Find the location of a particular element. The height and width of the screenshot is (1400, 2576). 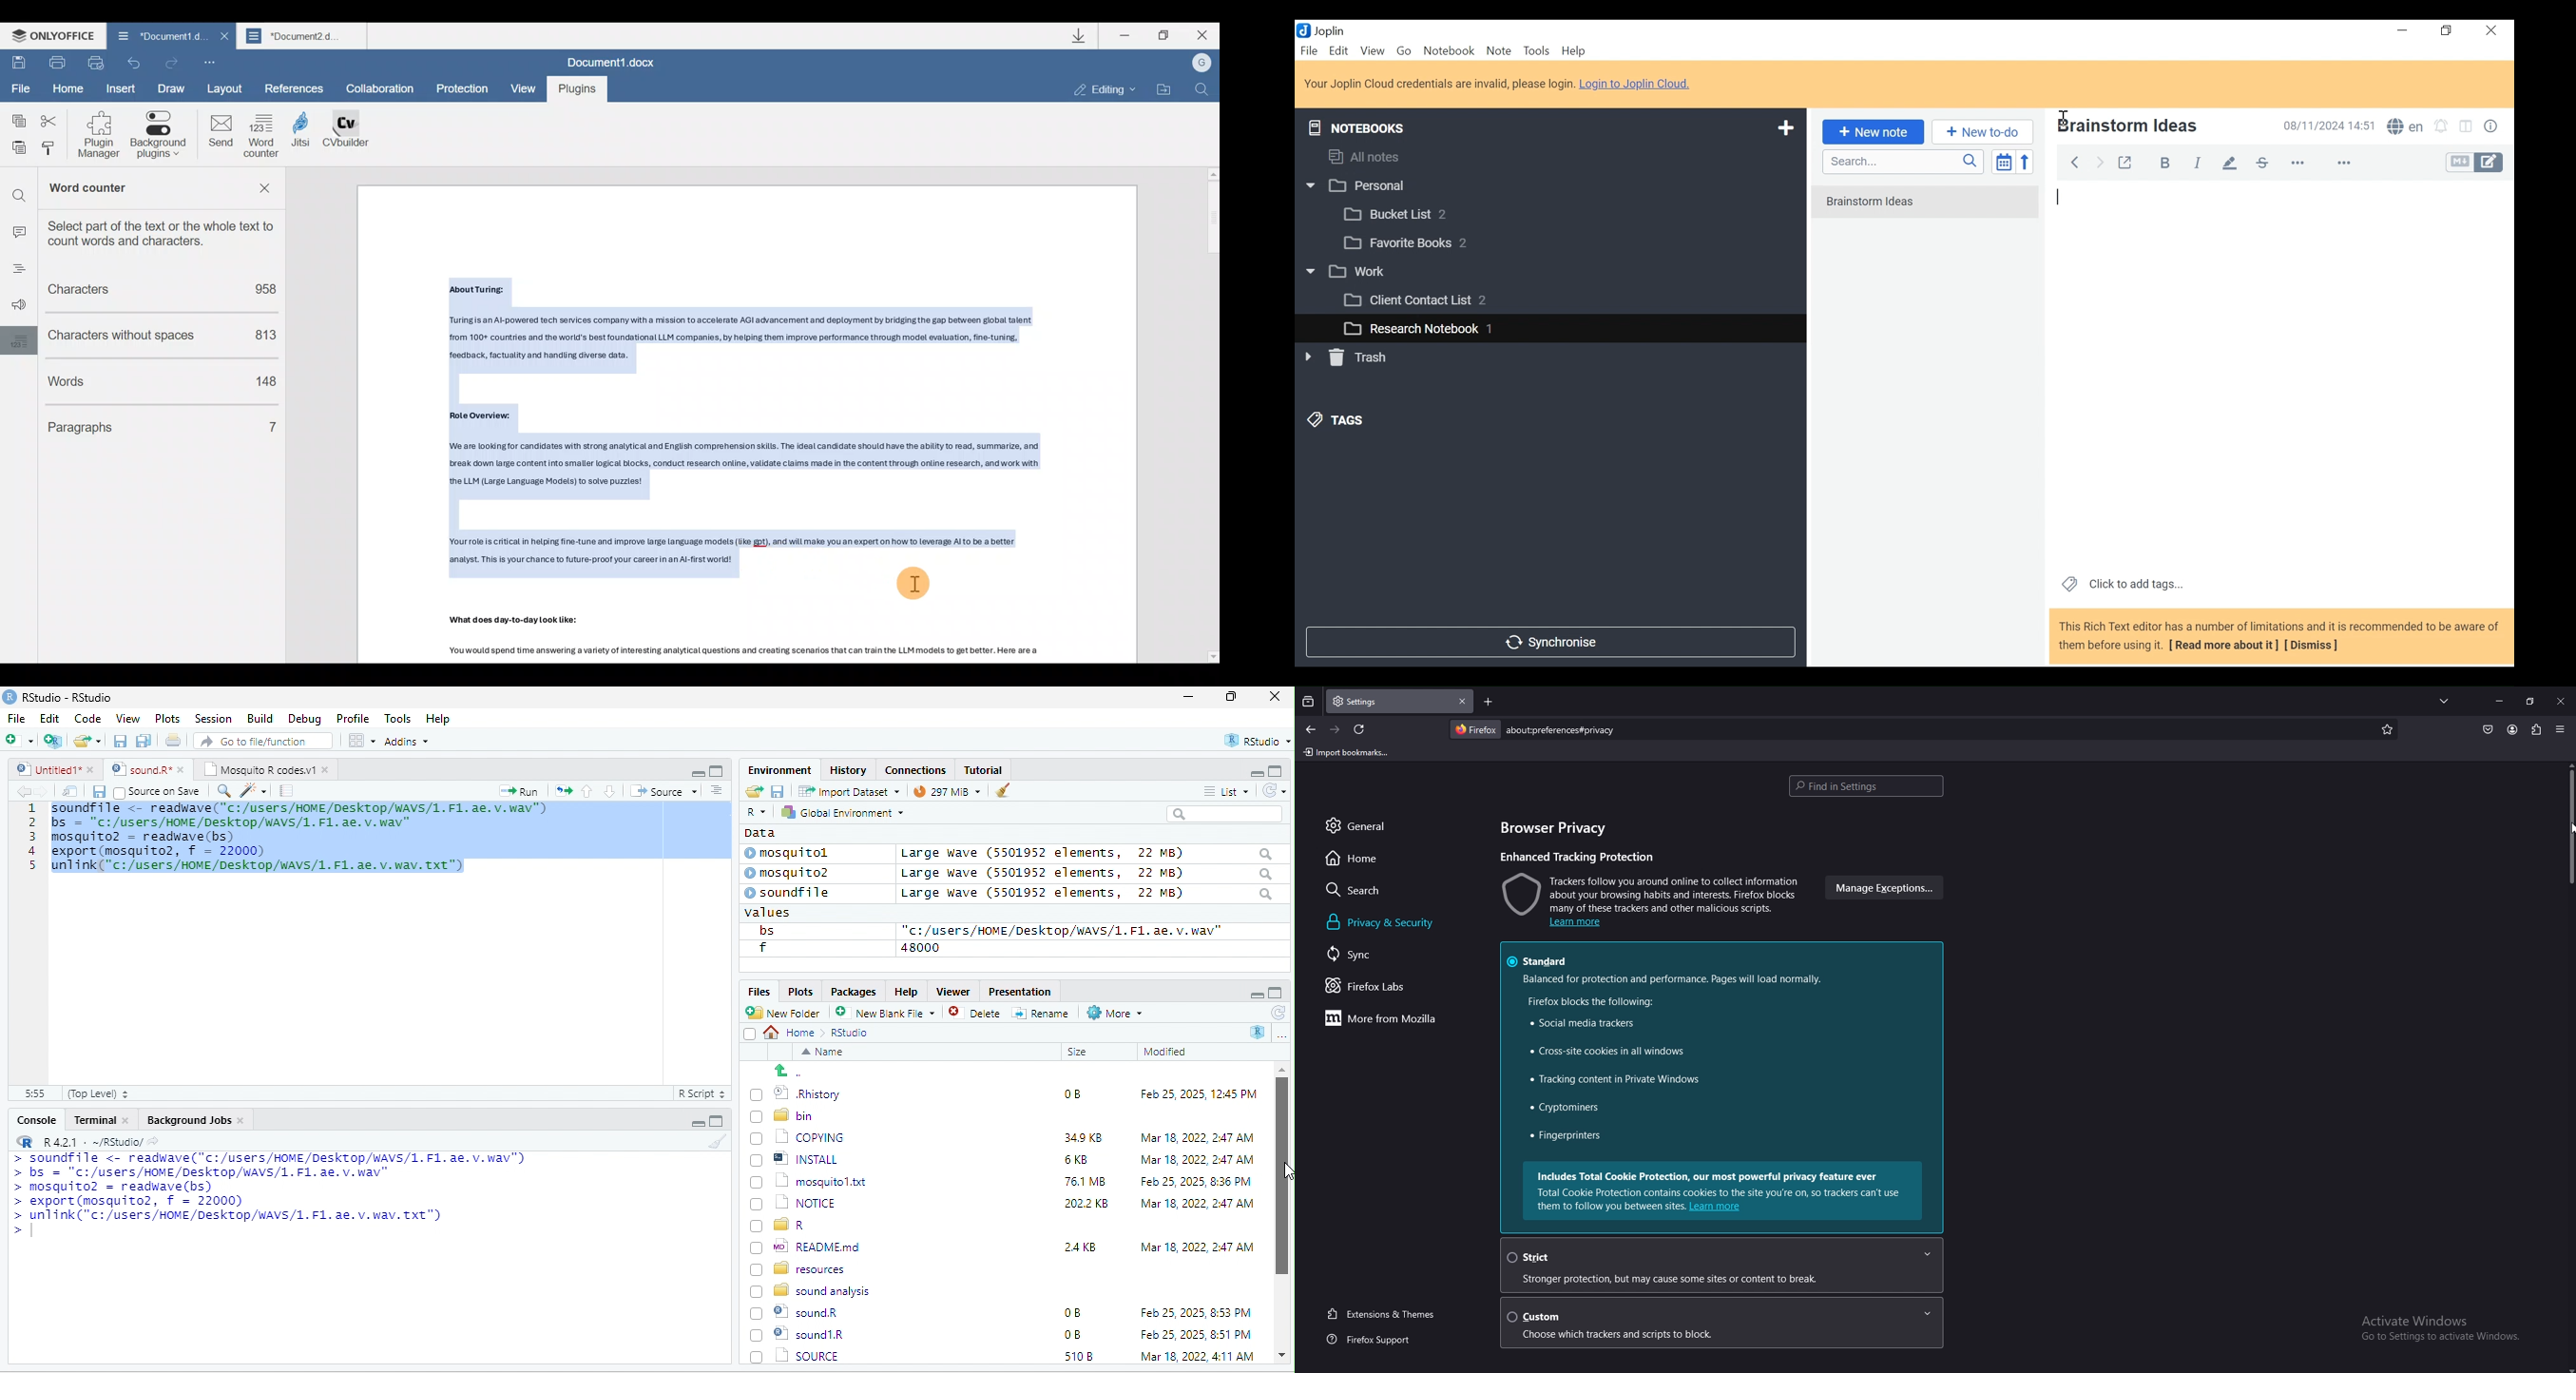

search is located at coordinates (223, 789).